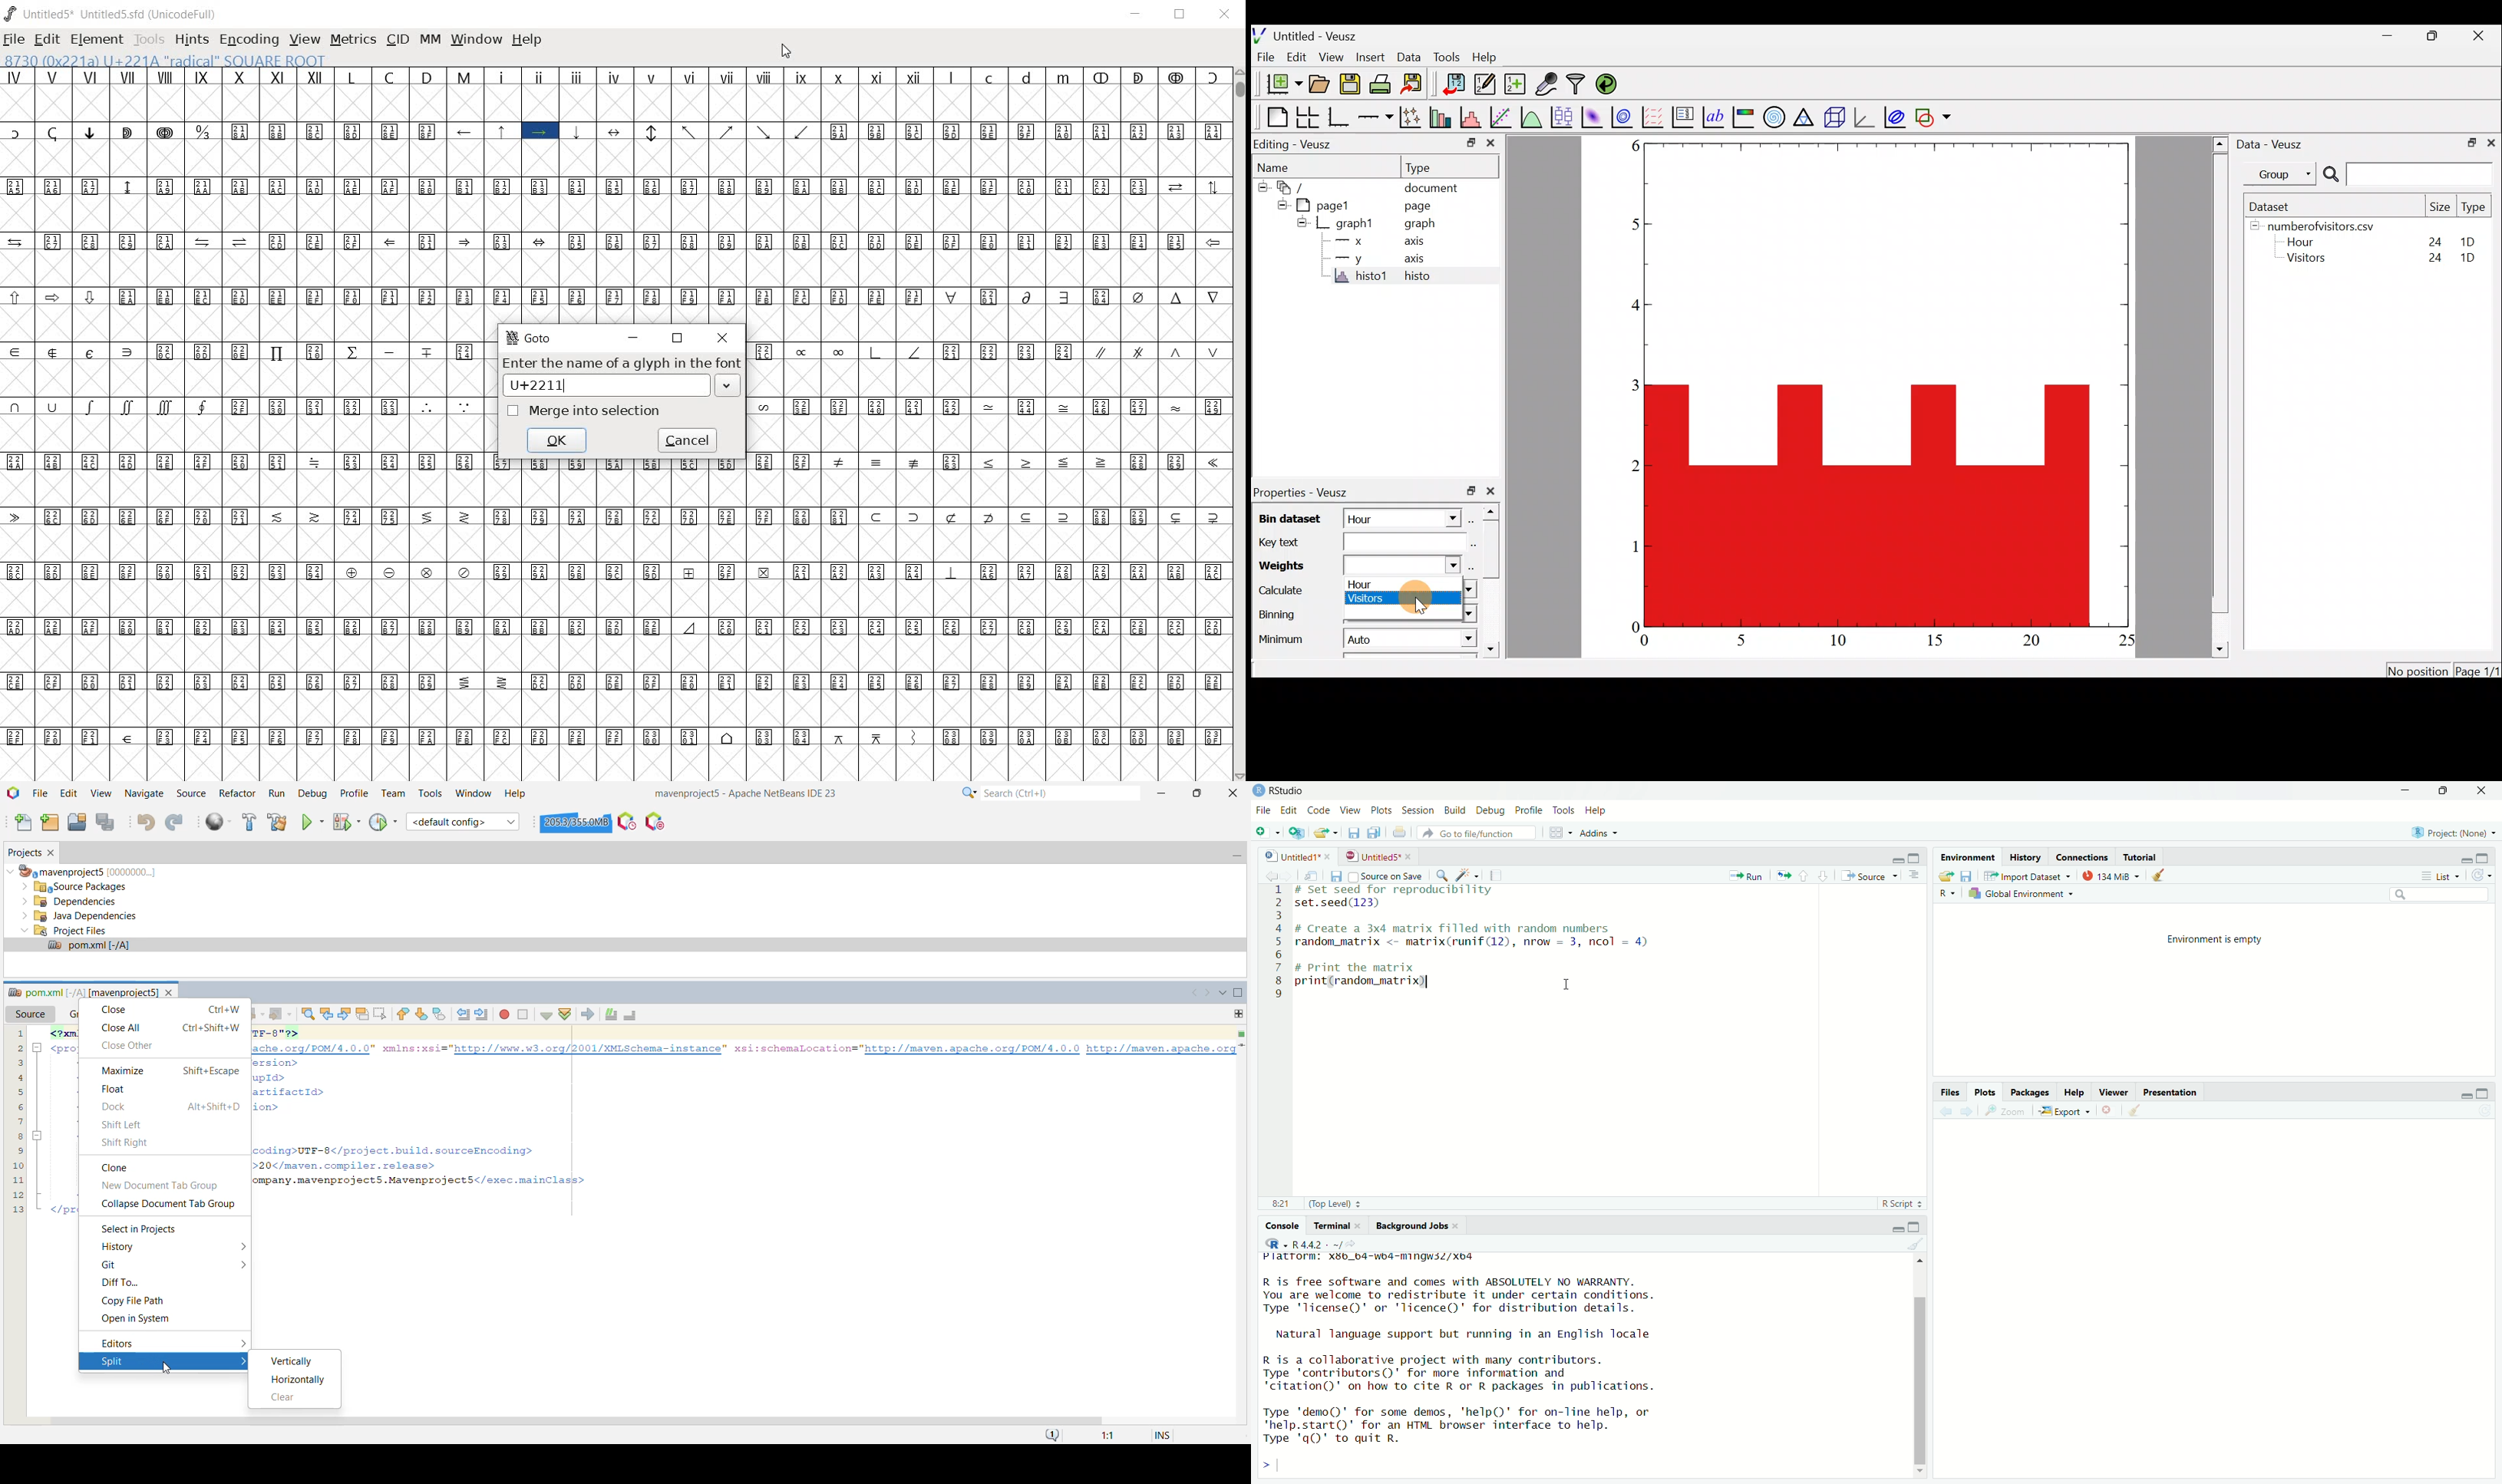  Describe the element at coordinates (1466, 874) in the screenshot. I see `spark` at that location.